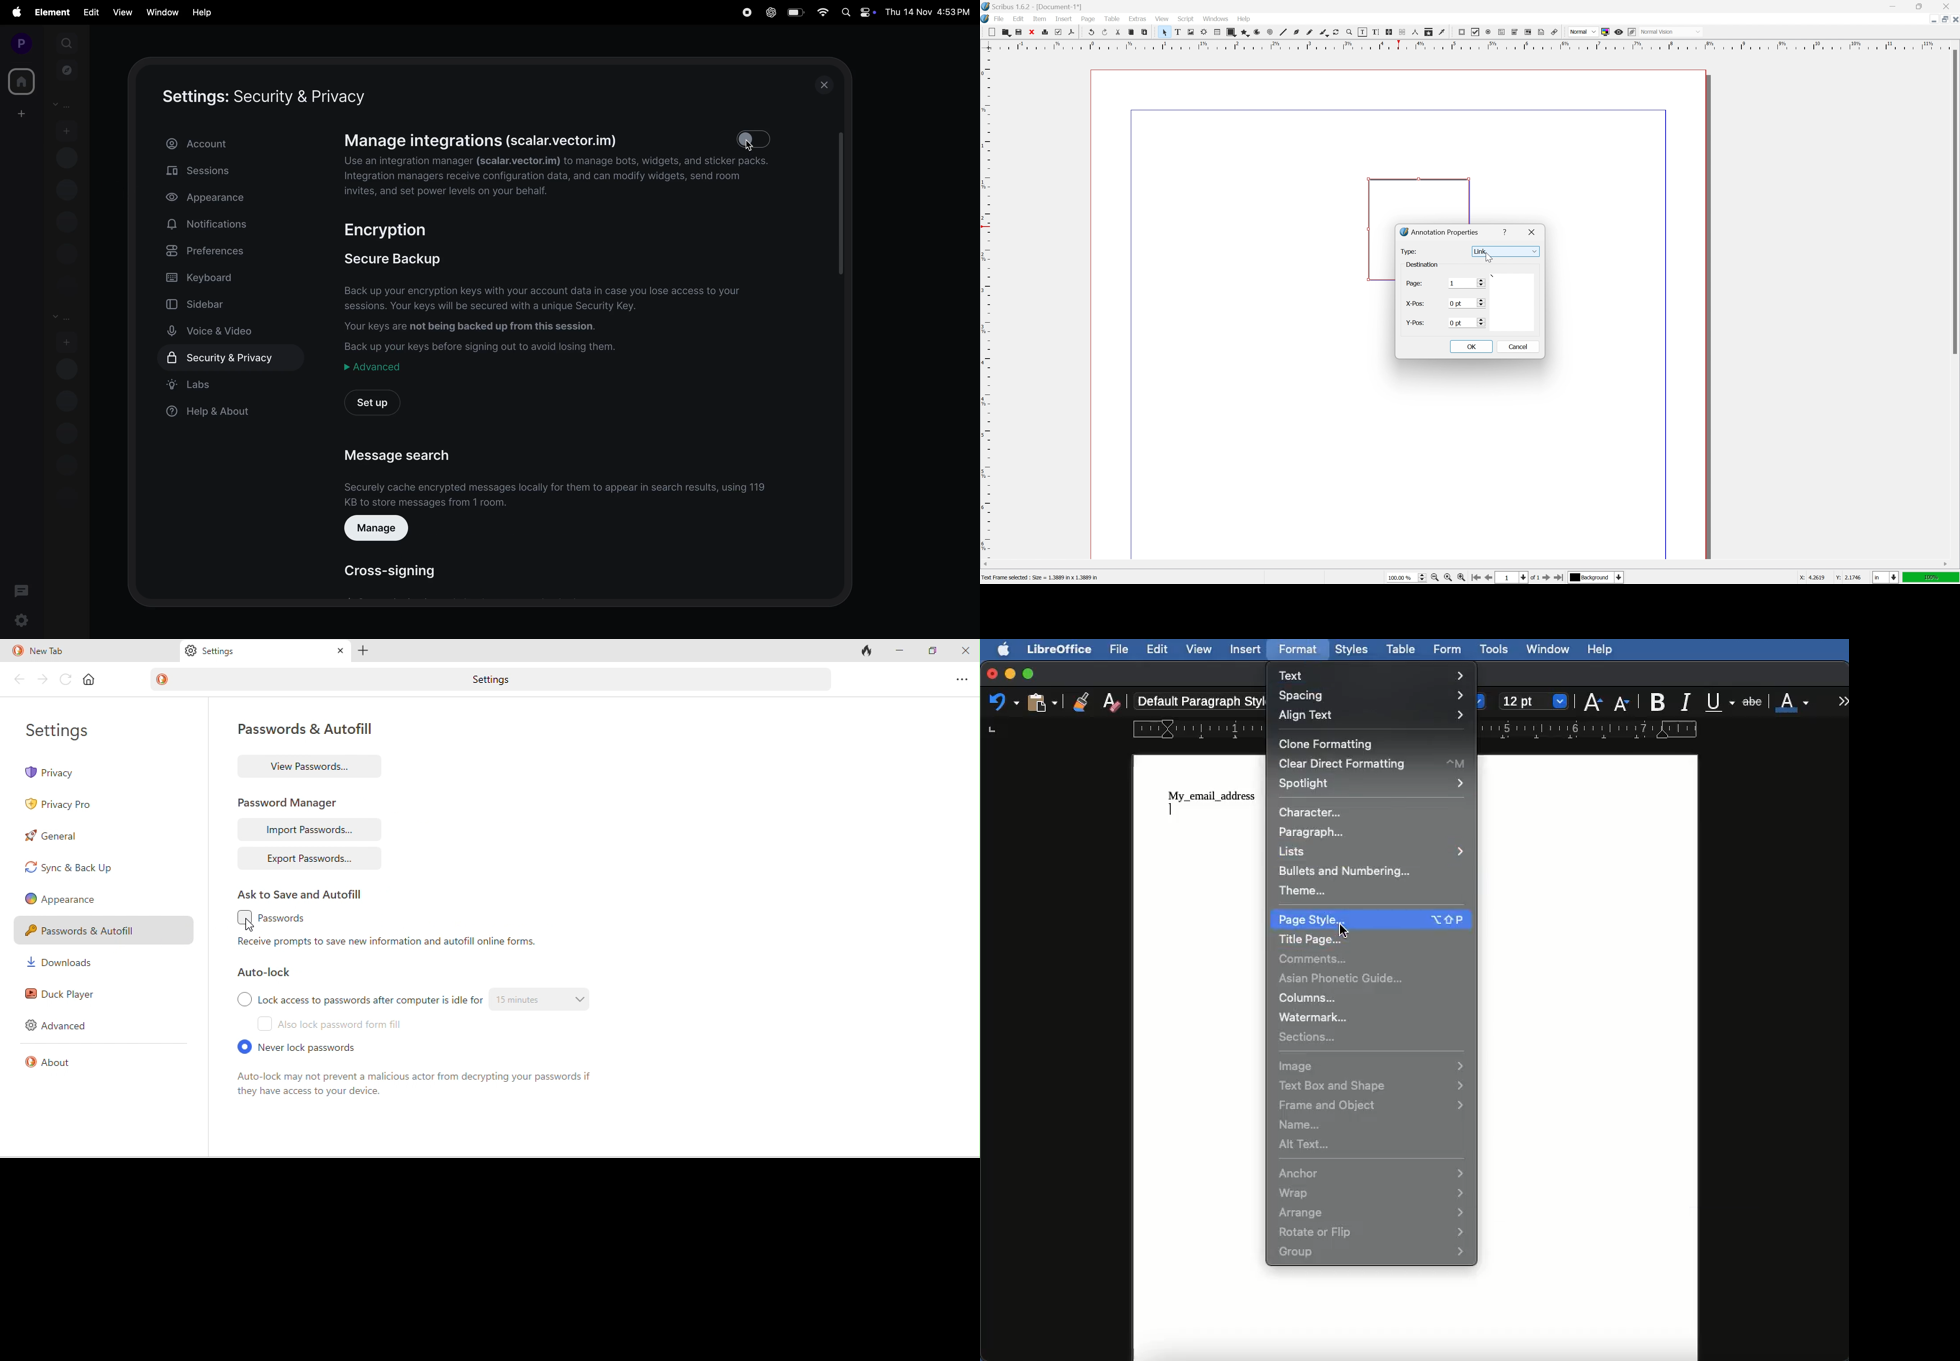  I want to click on open, so click(1006, 32).